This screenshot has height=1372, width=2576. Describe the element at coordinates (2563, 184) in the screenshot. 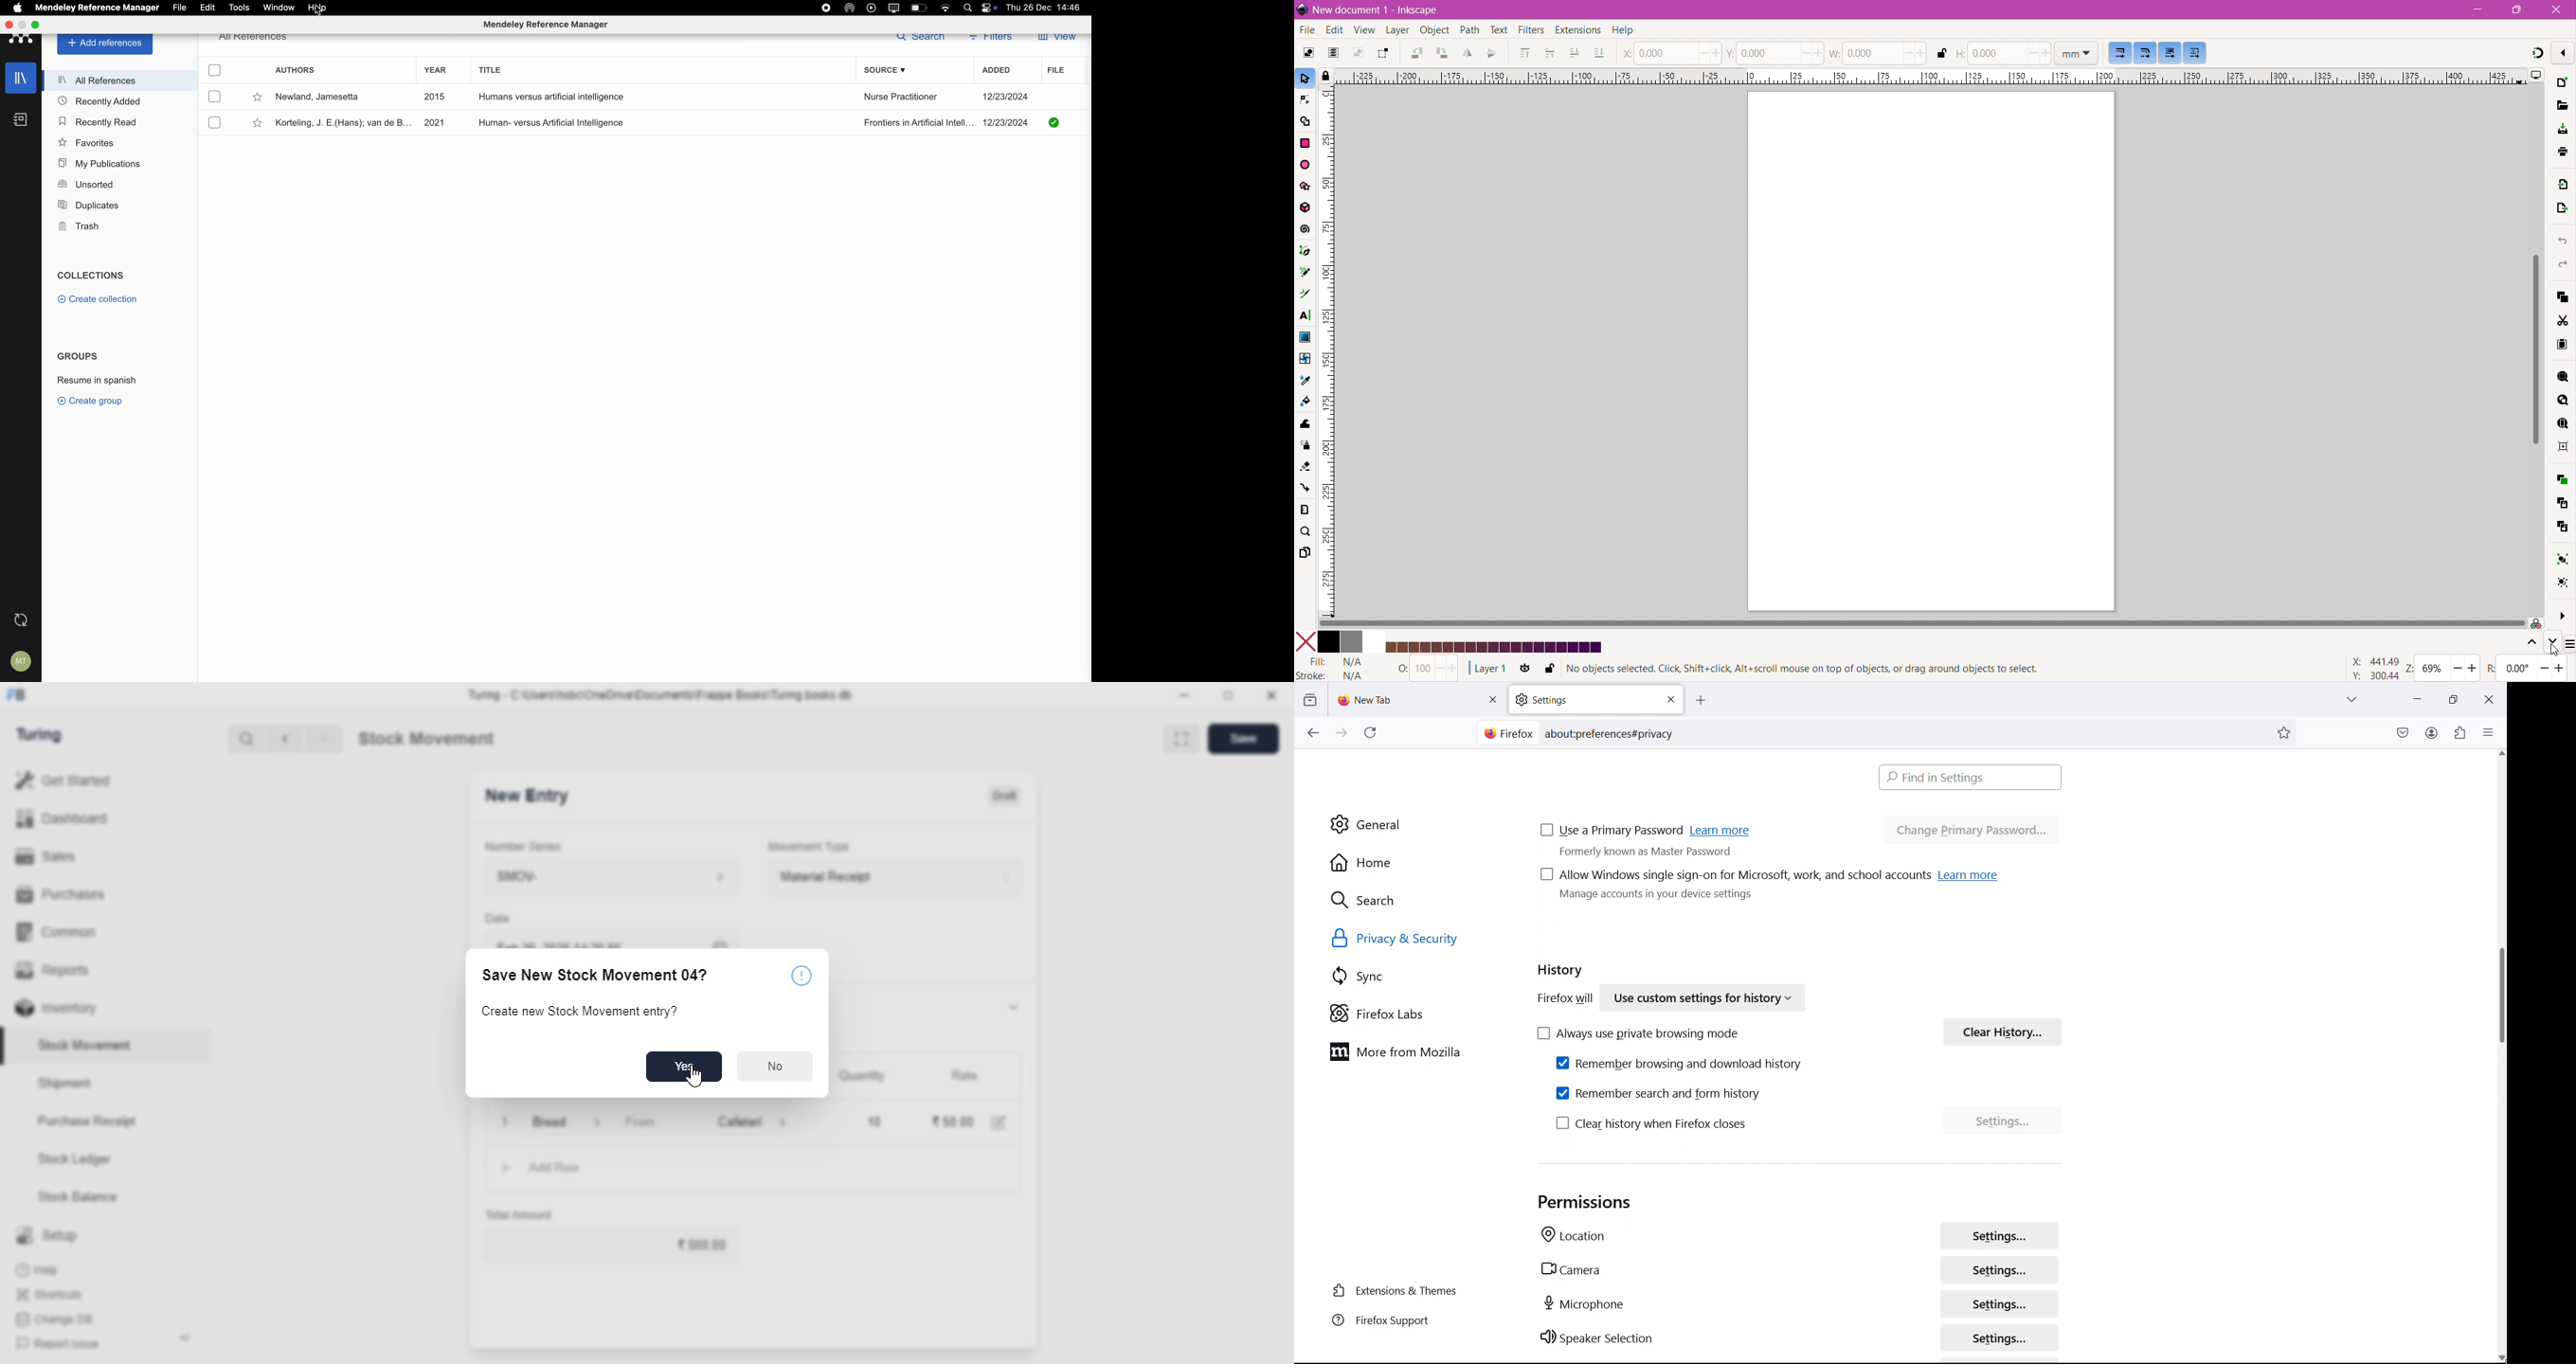

I see `Import` at that location.